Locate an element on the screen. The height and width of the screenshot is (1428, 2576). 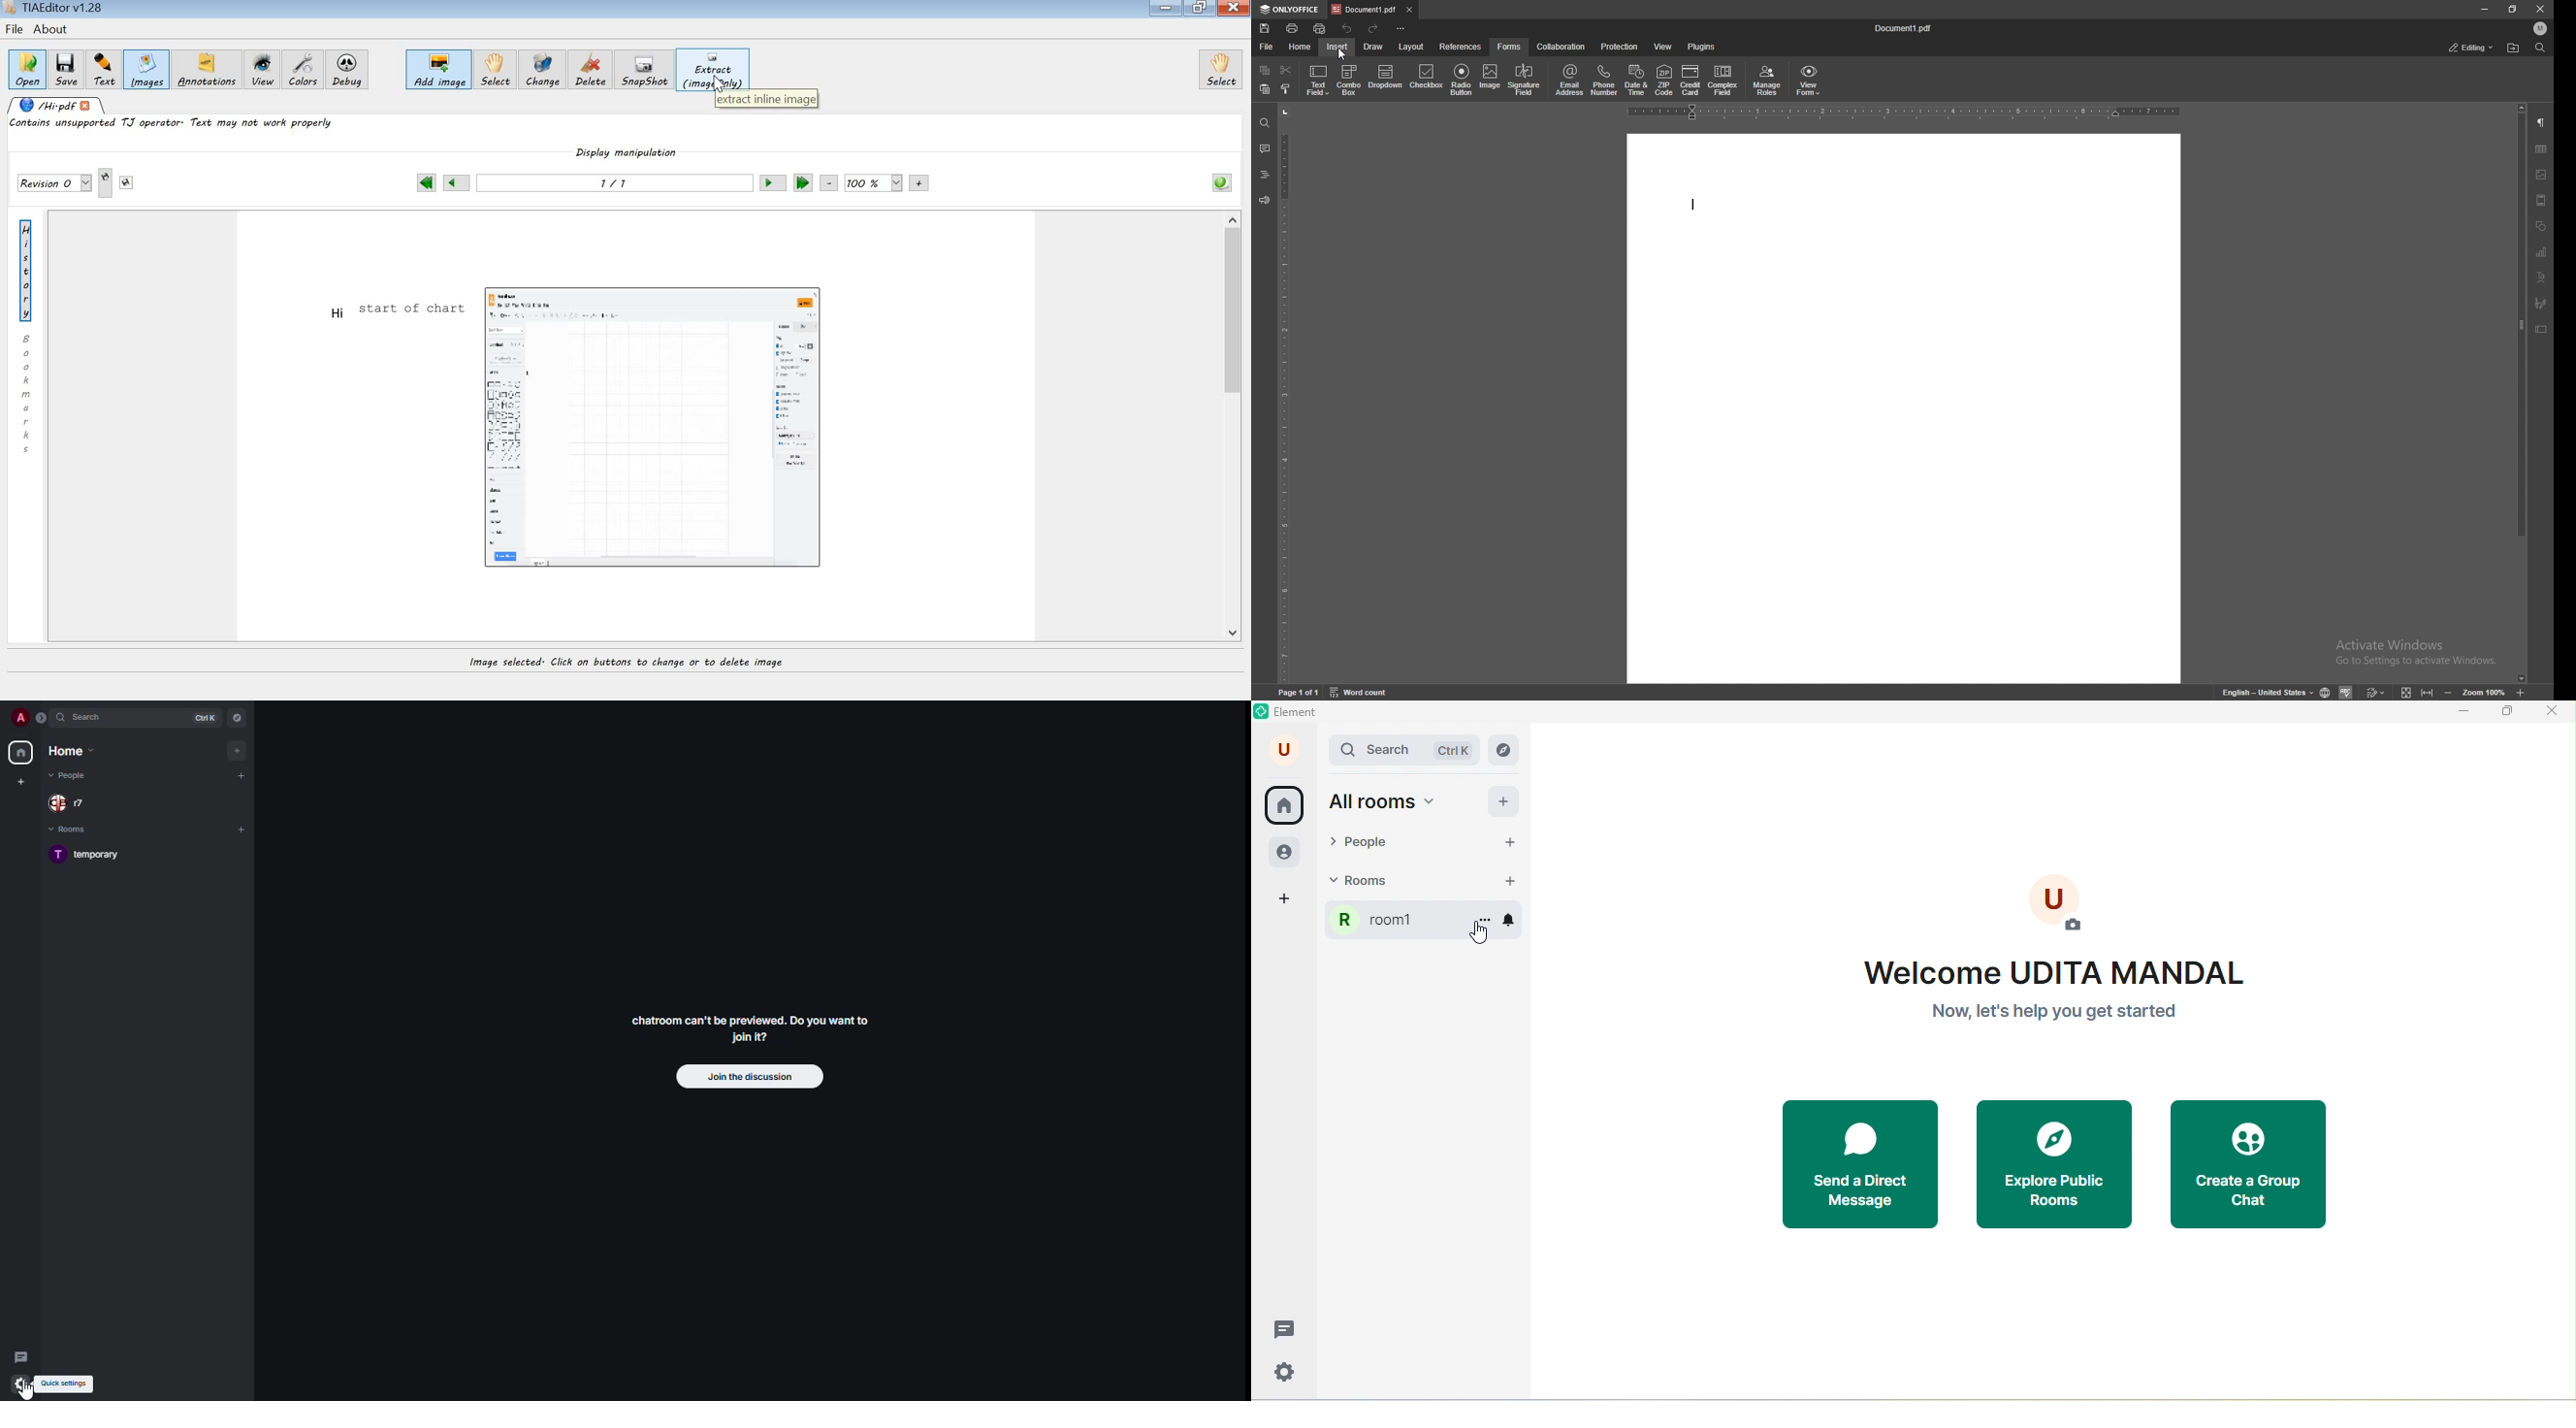
paragraph is located at coordinates (2542, 122).